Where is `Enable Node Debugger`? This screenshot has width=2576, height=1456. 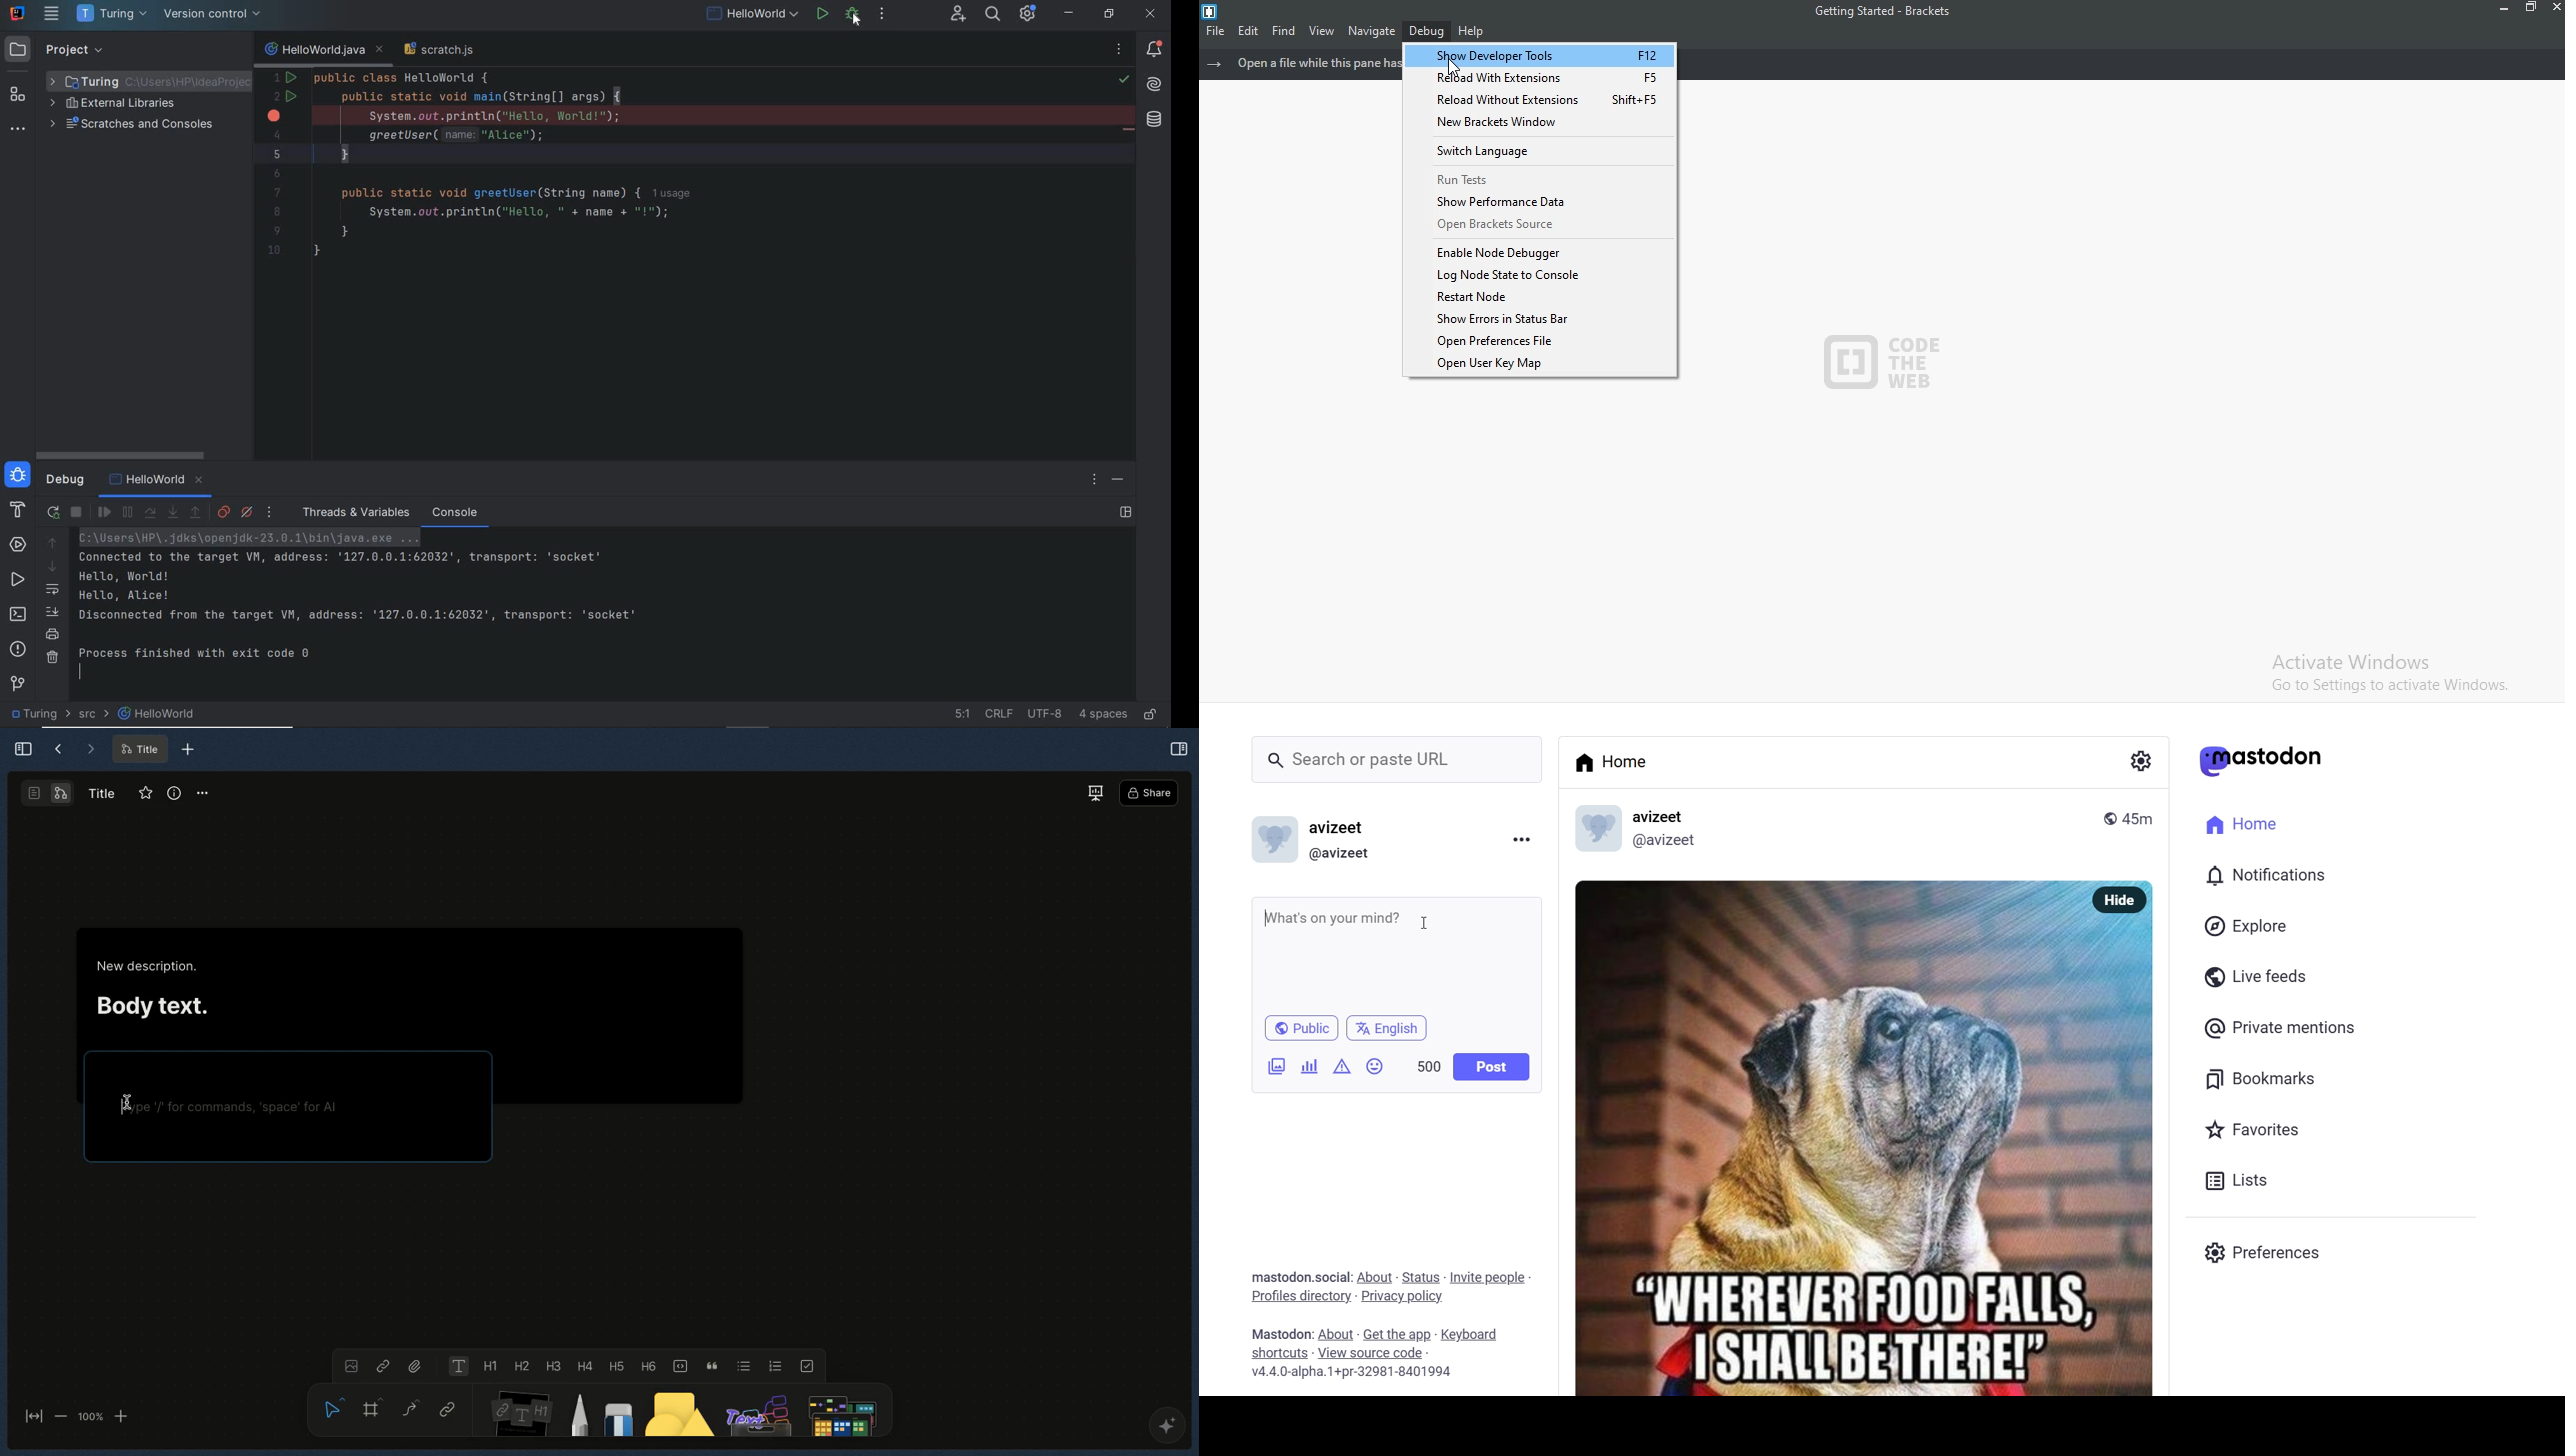 Enable Node Debugger is located at coordinates (1537, 251).